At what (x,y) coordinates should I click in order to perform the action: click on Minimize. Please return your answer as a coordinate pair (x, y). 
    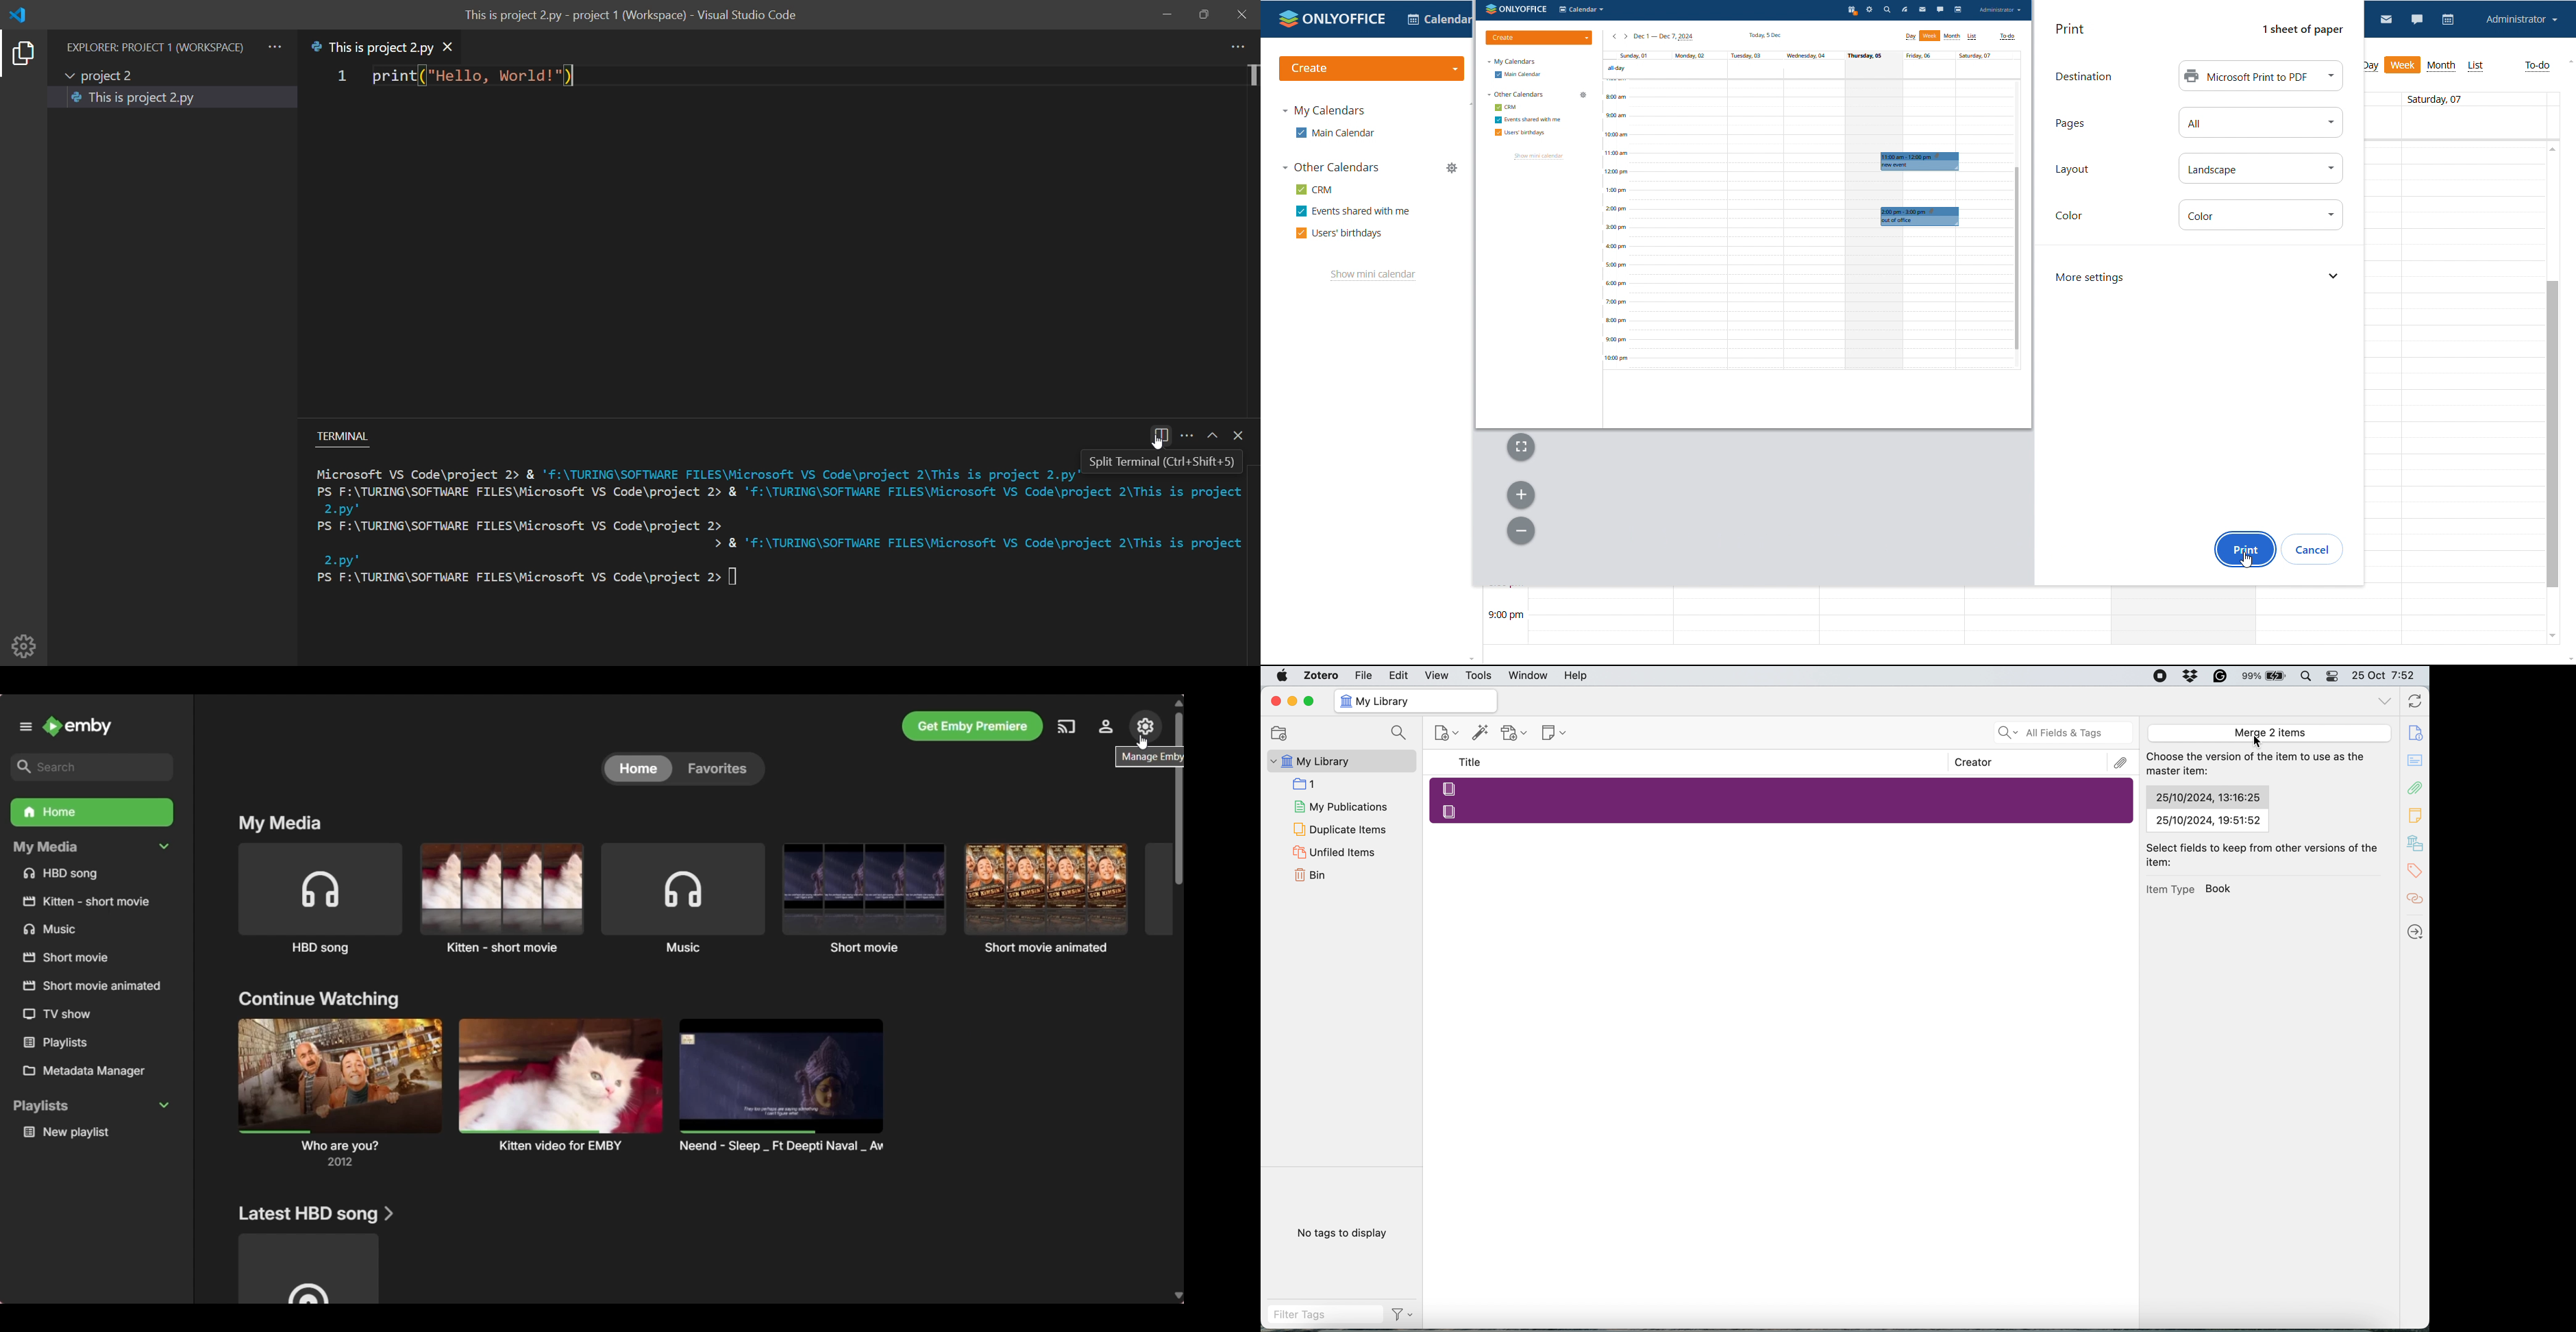
    Looking at the image, I should click on (1291, 701).